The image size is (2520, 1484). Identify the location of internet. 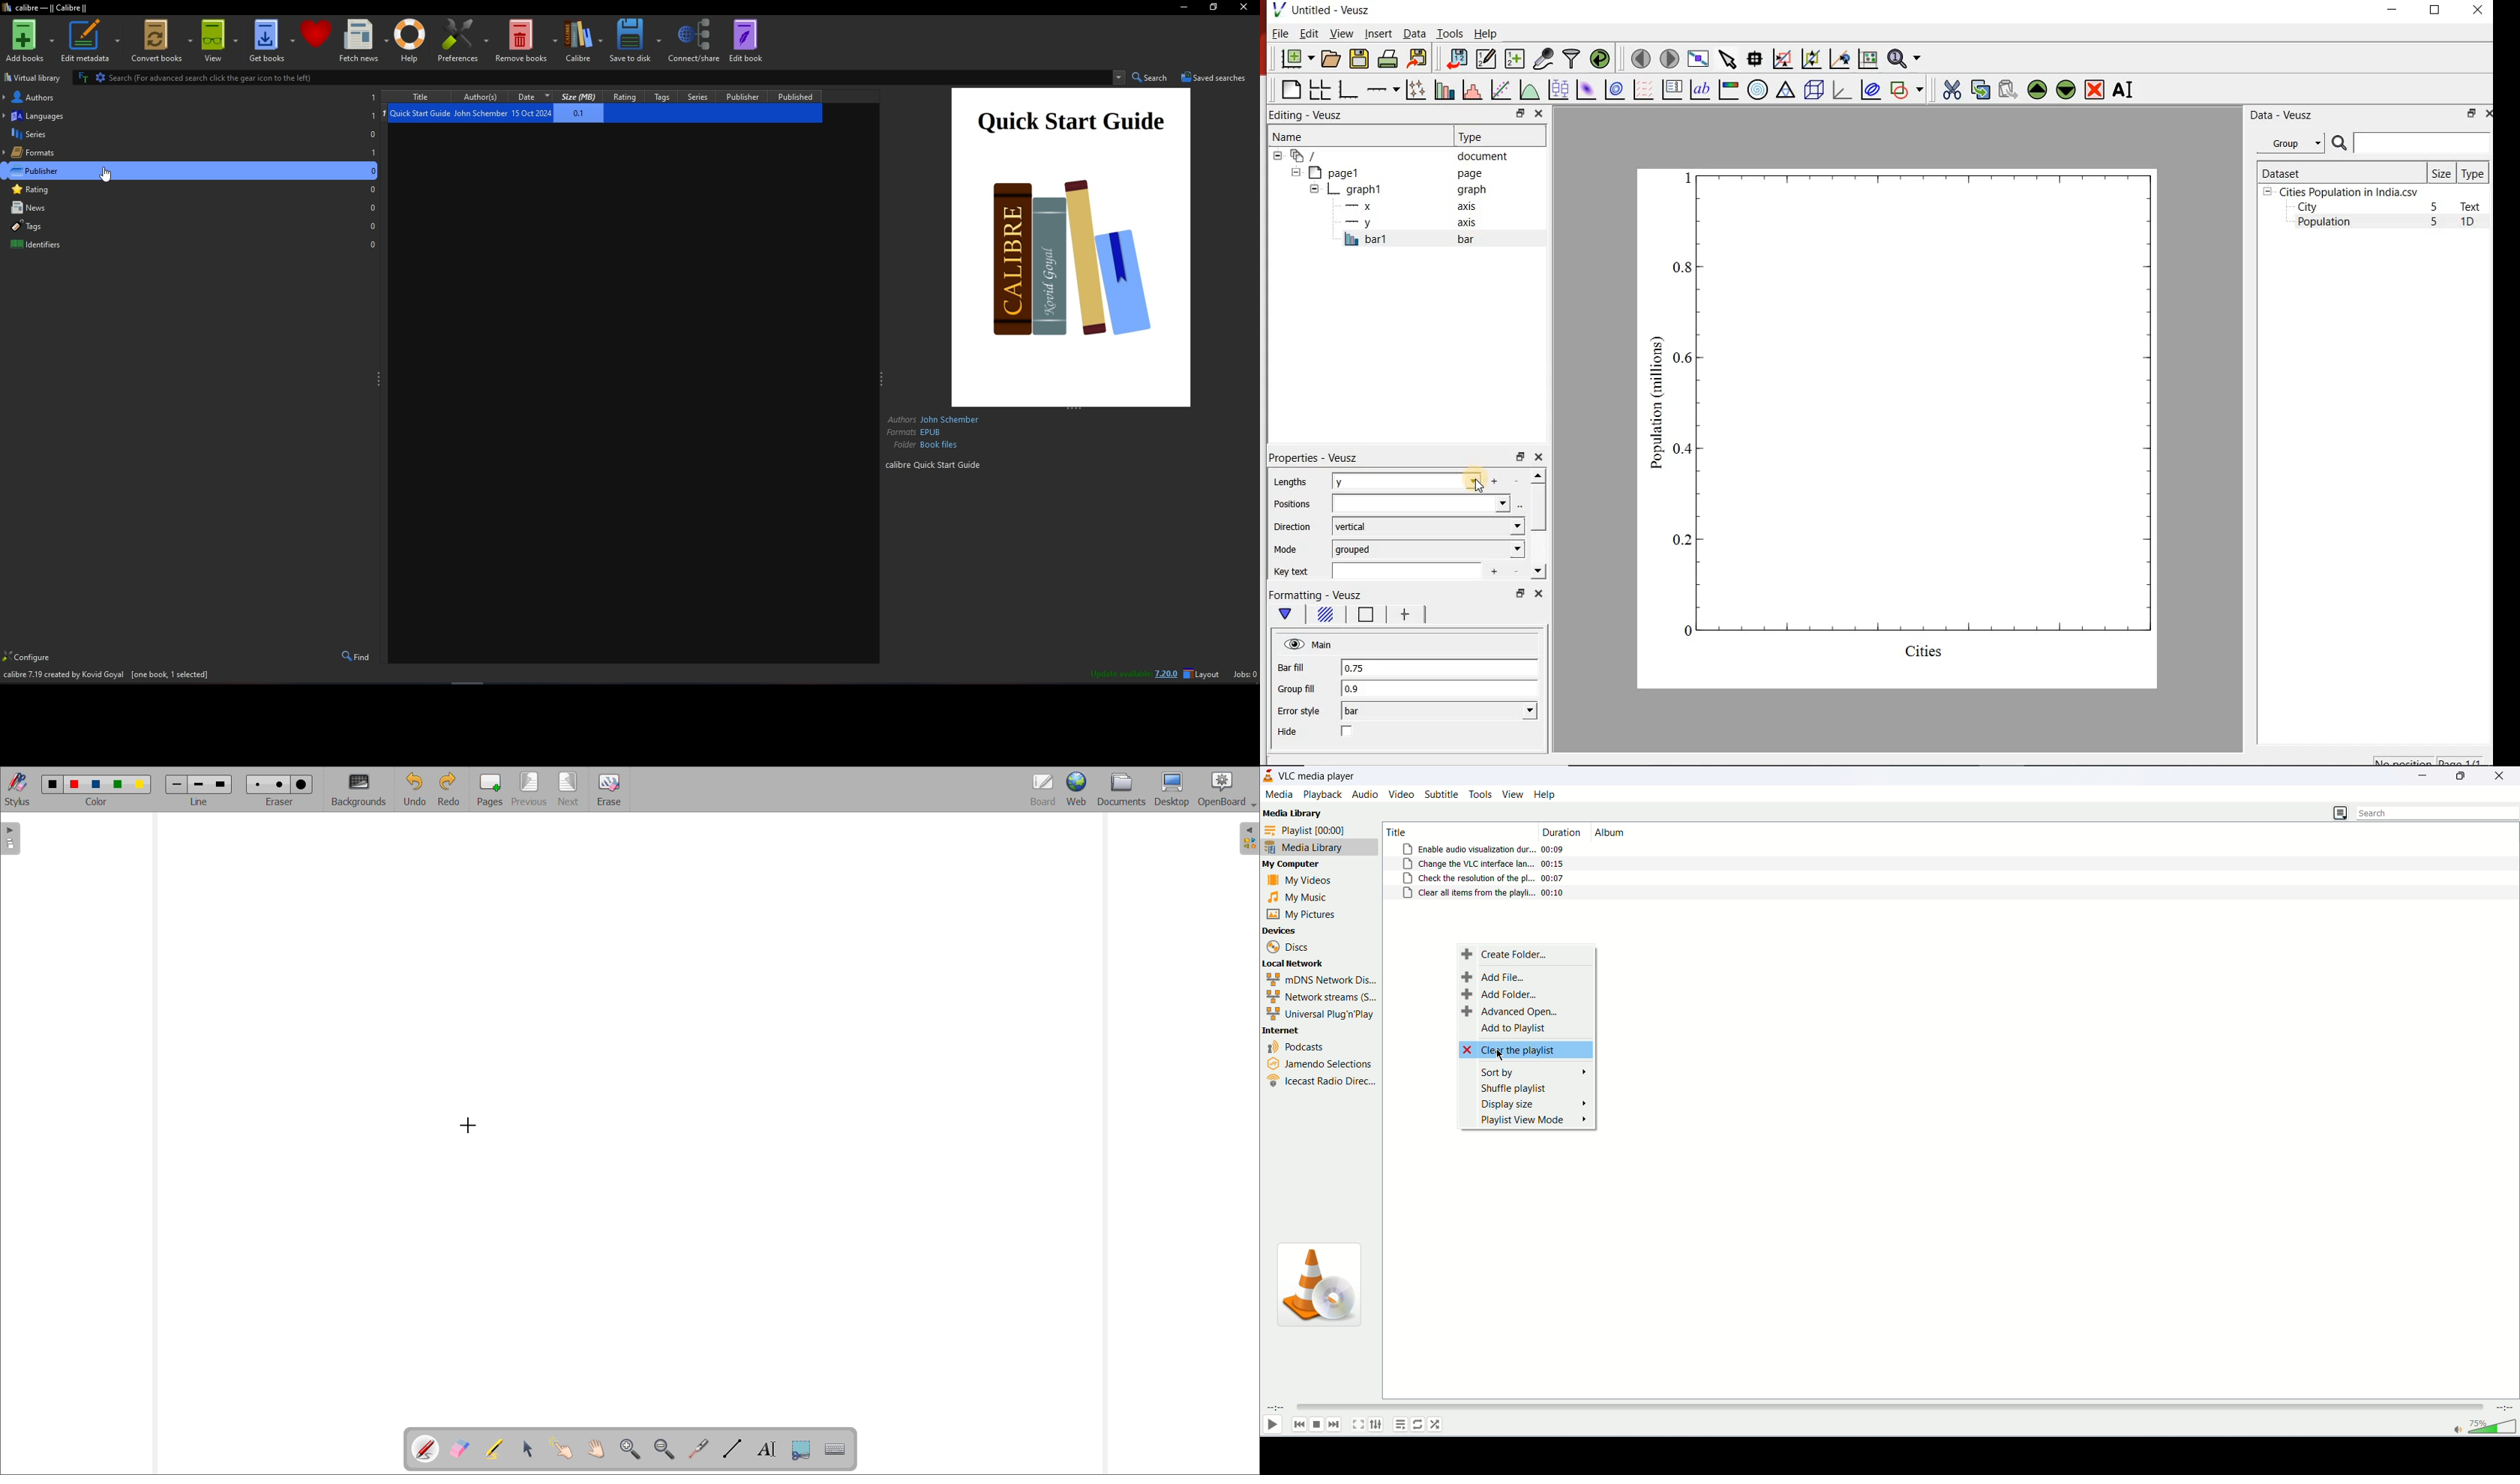
(1282, 1030).